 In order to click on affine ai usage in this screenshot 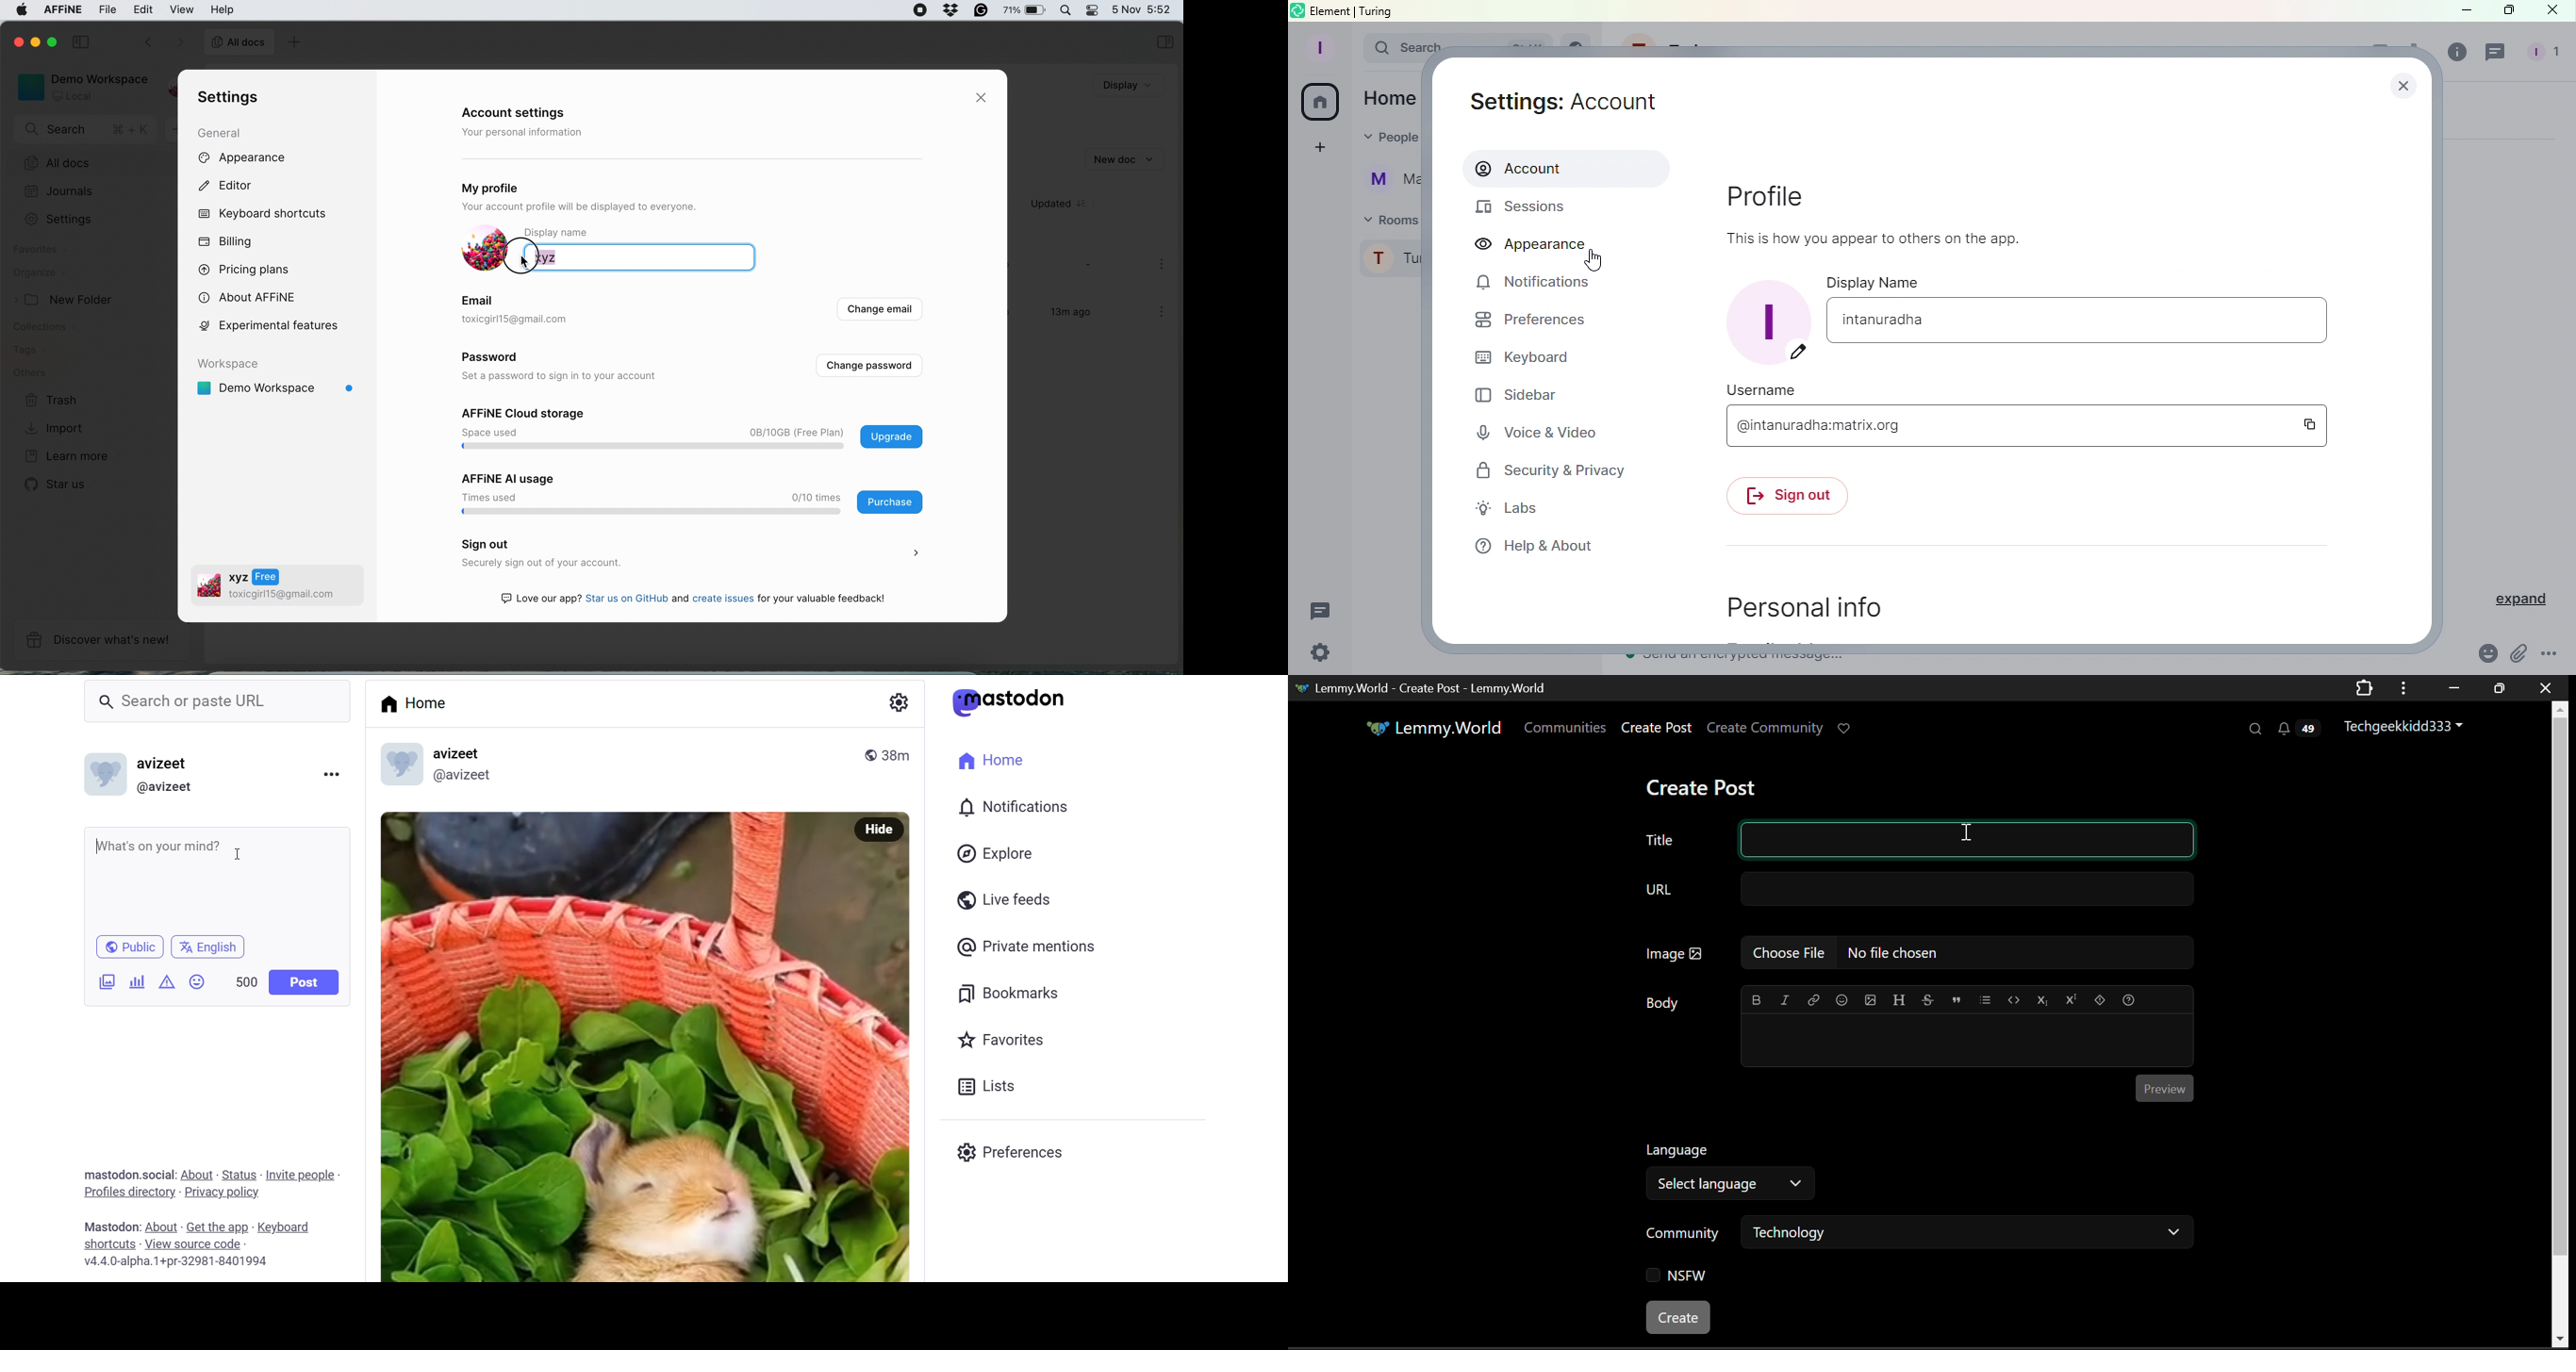, I will do `click(687, 493)`.